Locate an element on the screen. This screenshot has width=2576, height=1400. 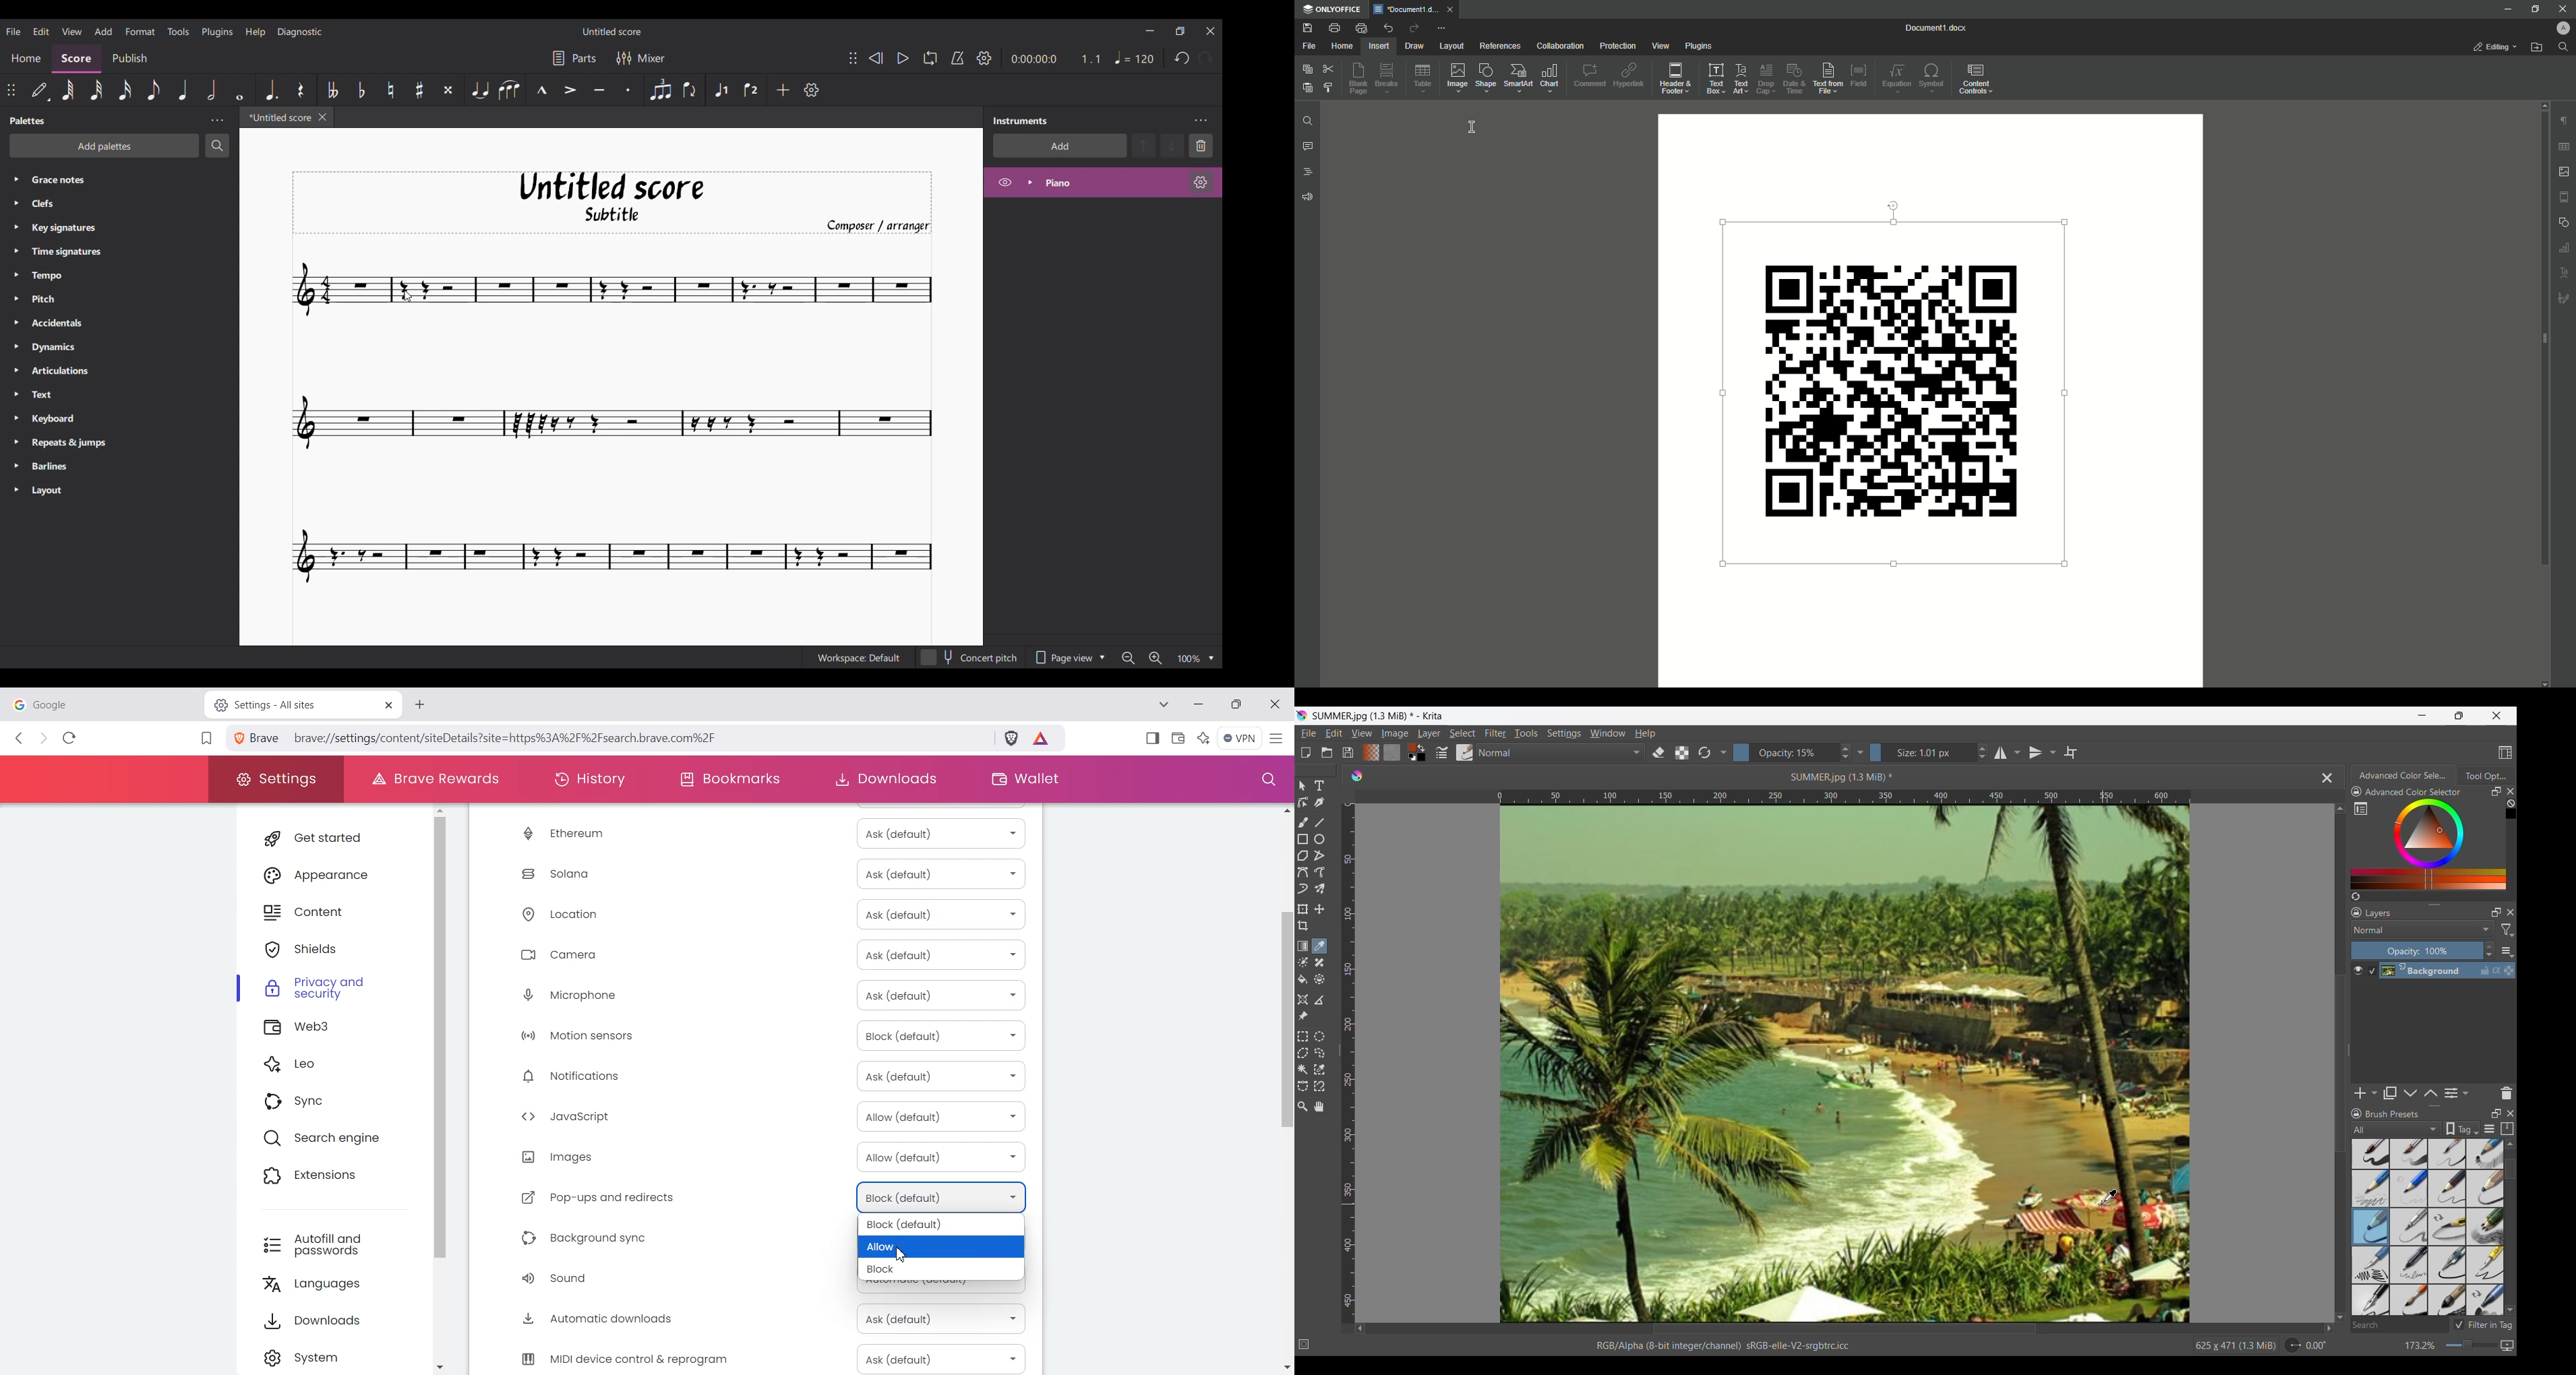
Close right panel is located at coordinates (2511, 791).